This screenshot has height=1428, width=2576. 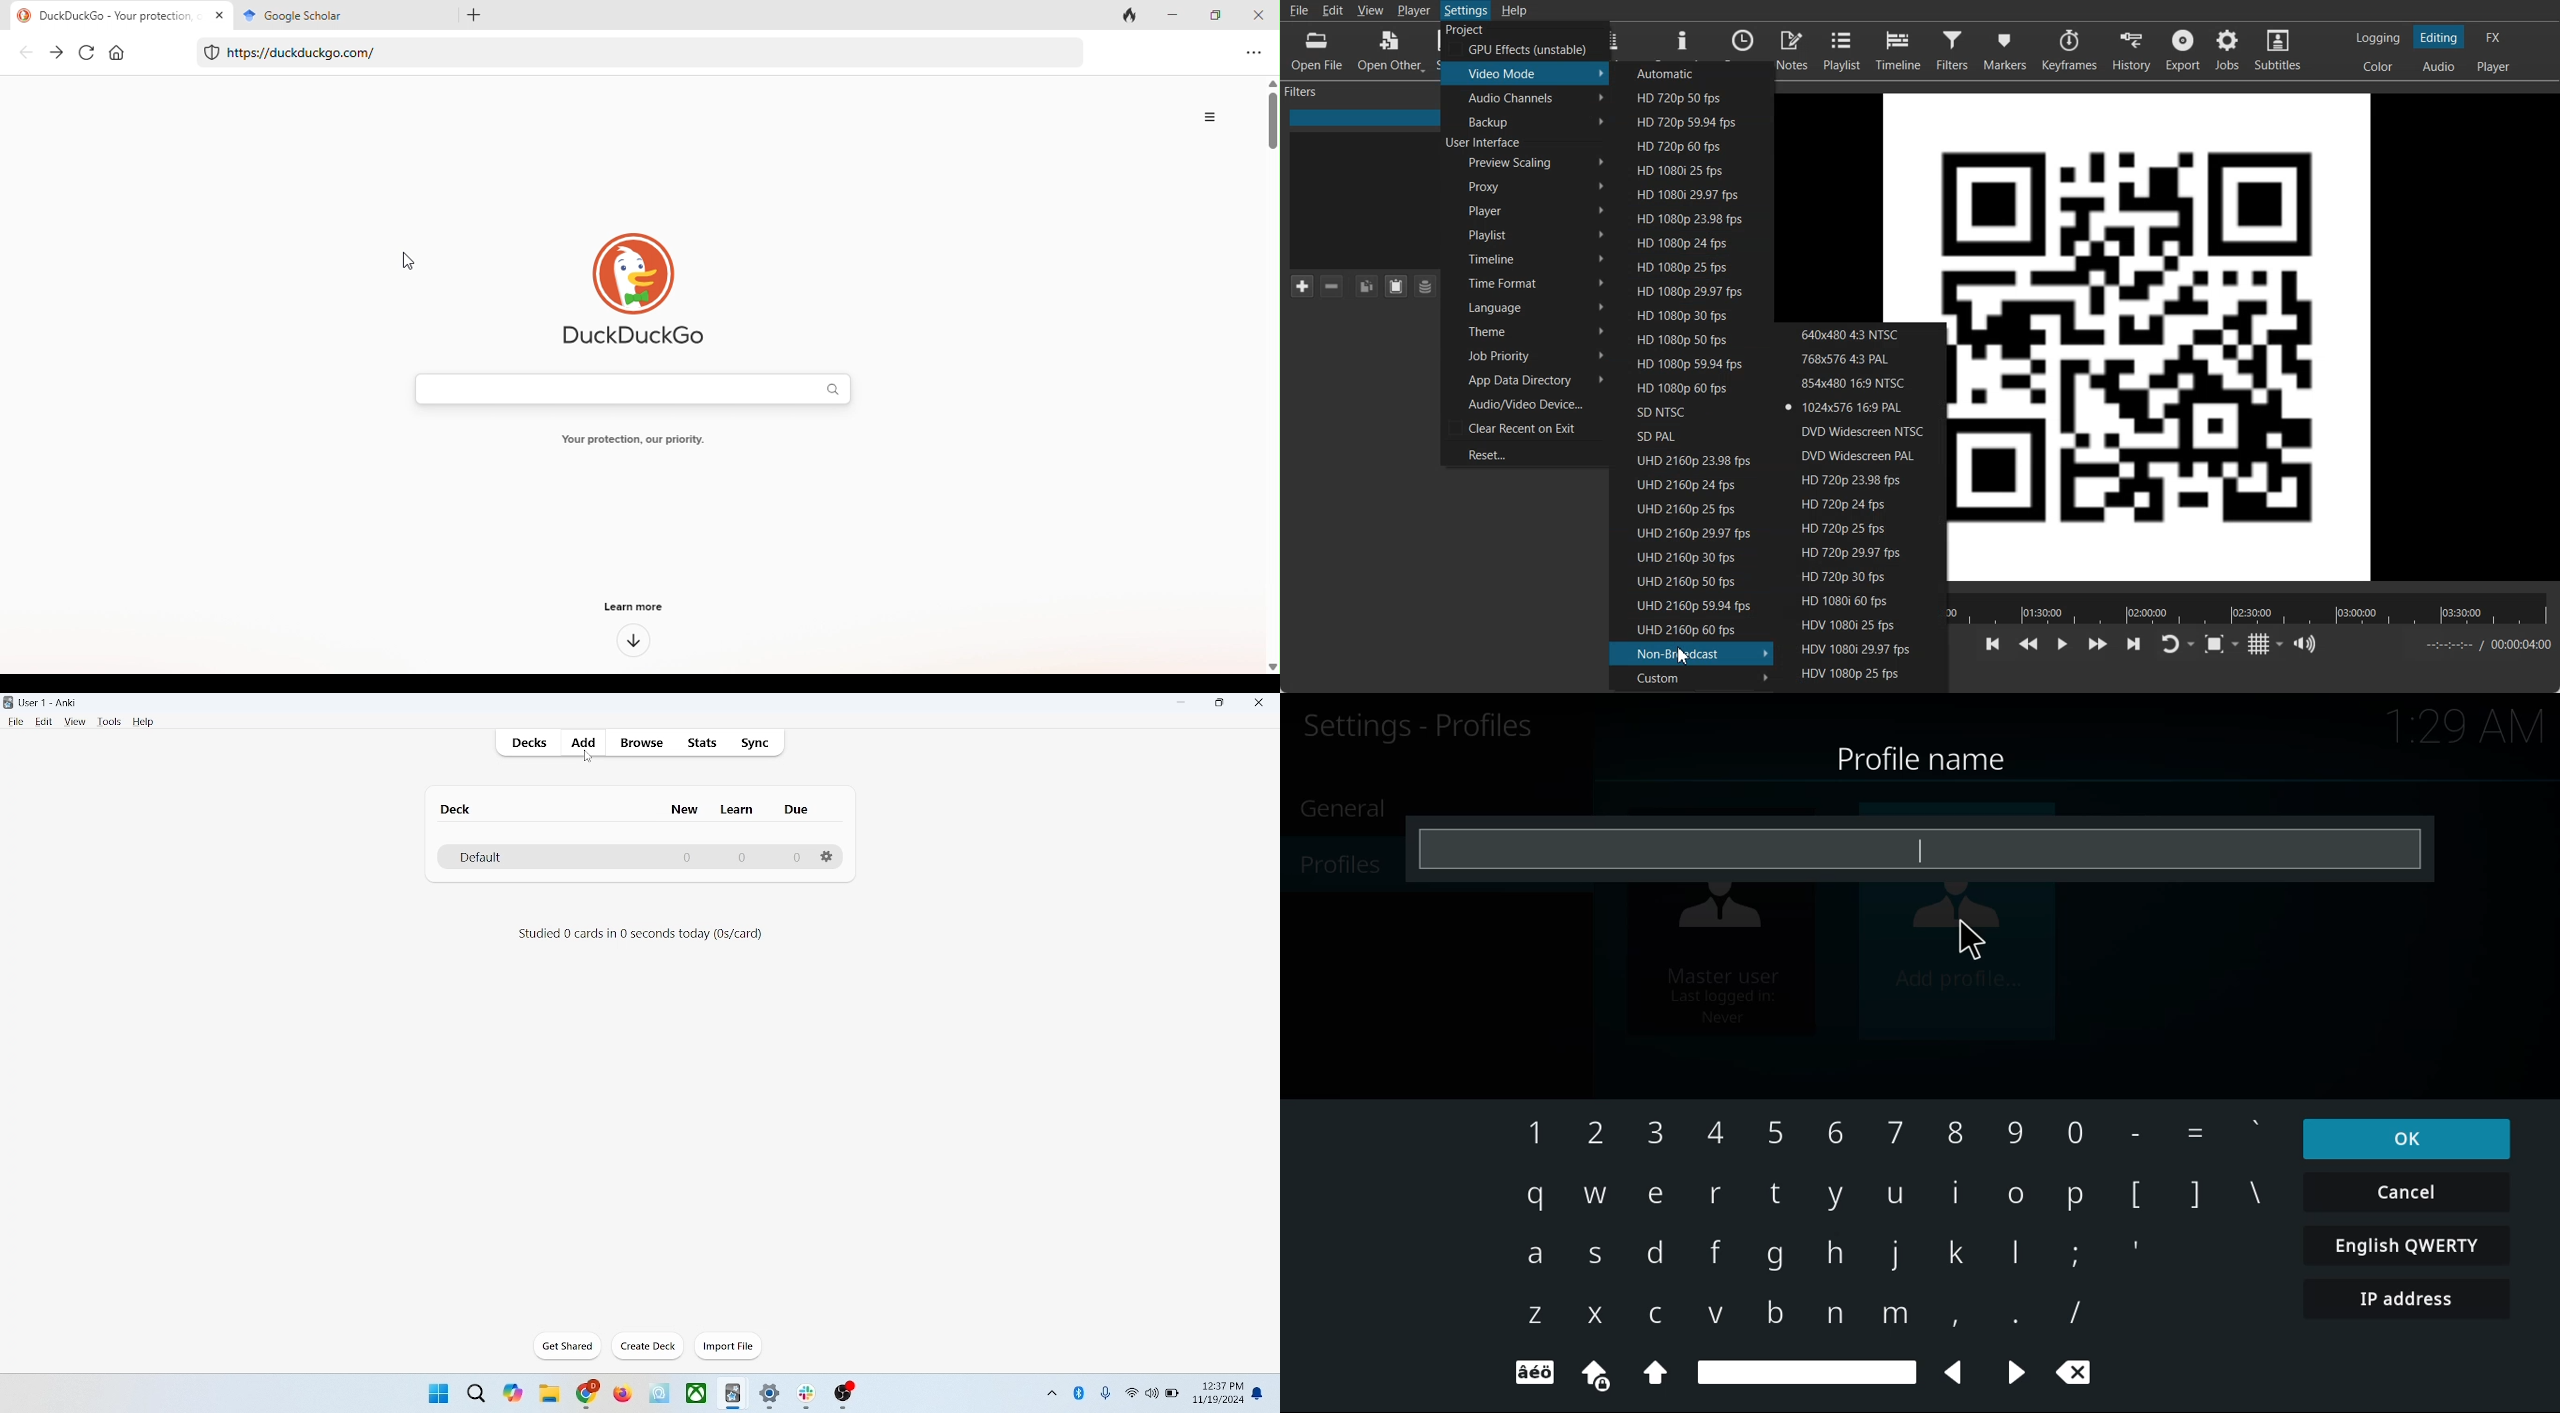 What do you see at coordinates (1656, 1312) in the screenshot?
I see `c` at bounding box center [1656, 1312].